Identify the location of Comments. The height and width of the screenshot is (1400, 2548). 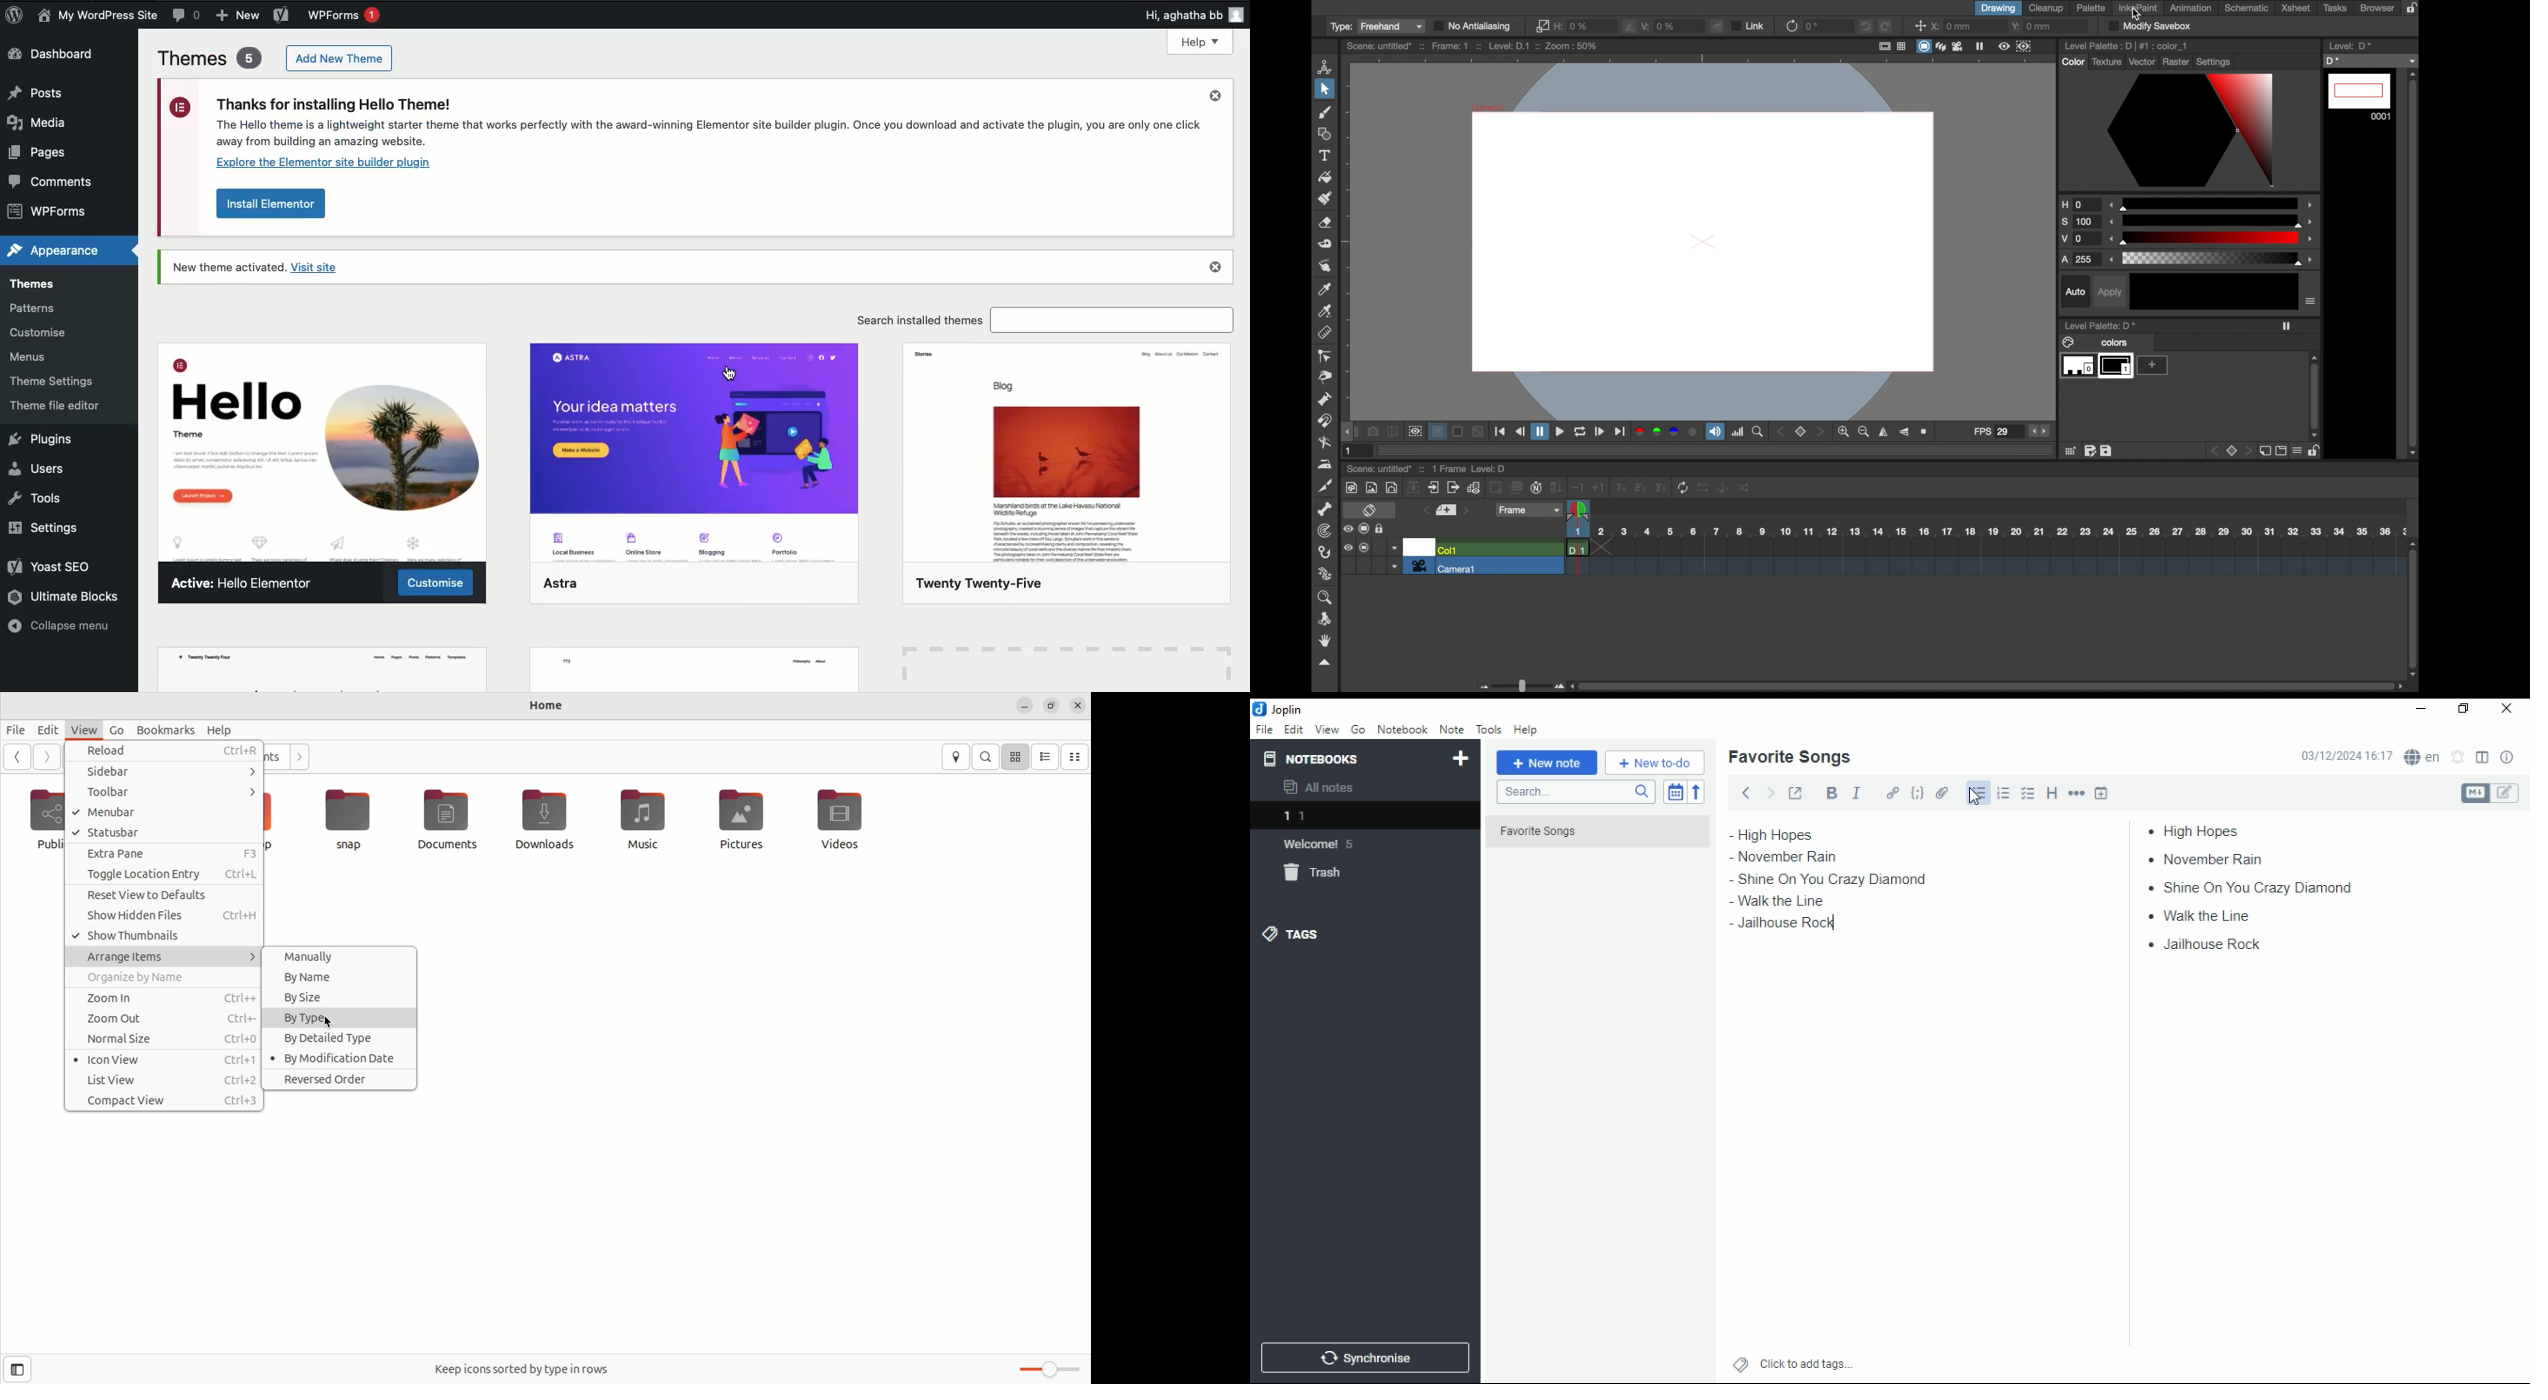
(55, 181).